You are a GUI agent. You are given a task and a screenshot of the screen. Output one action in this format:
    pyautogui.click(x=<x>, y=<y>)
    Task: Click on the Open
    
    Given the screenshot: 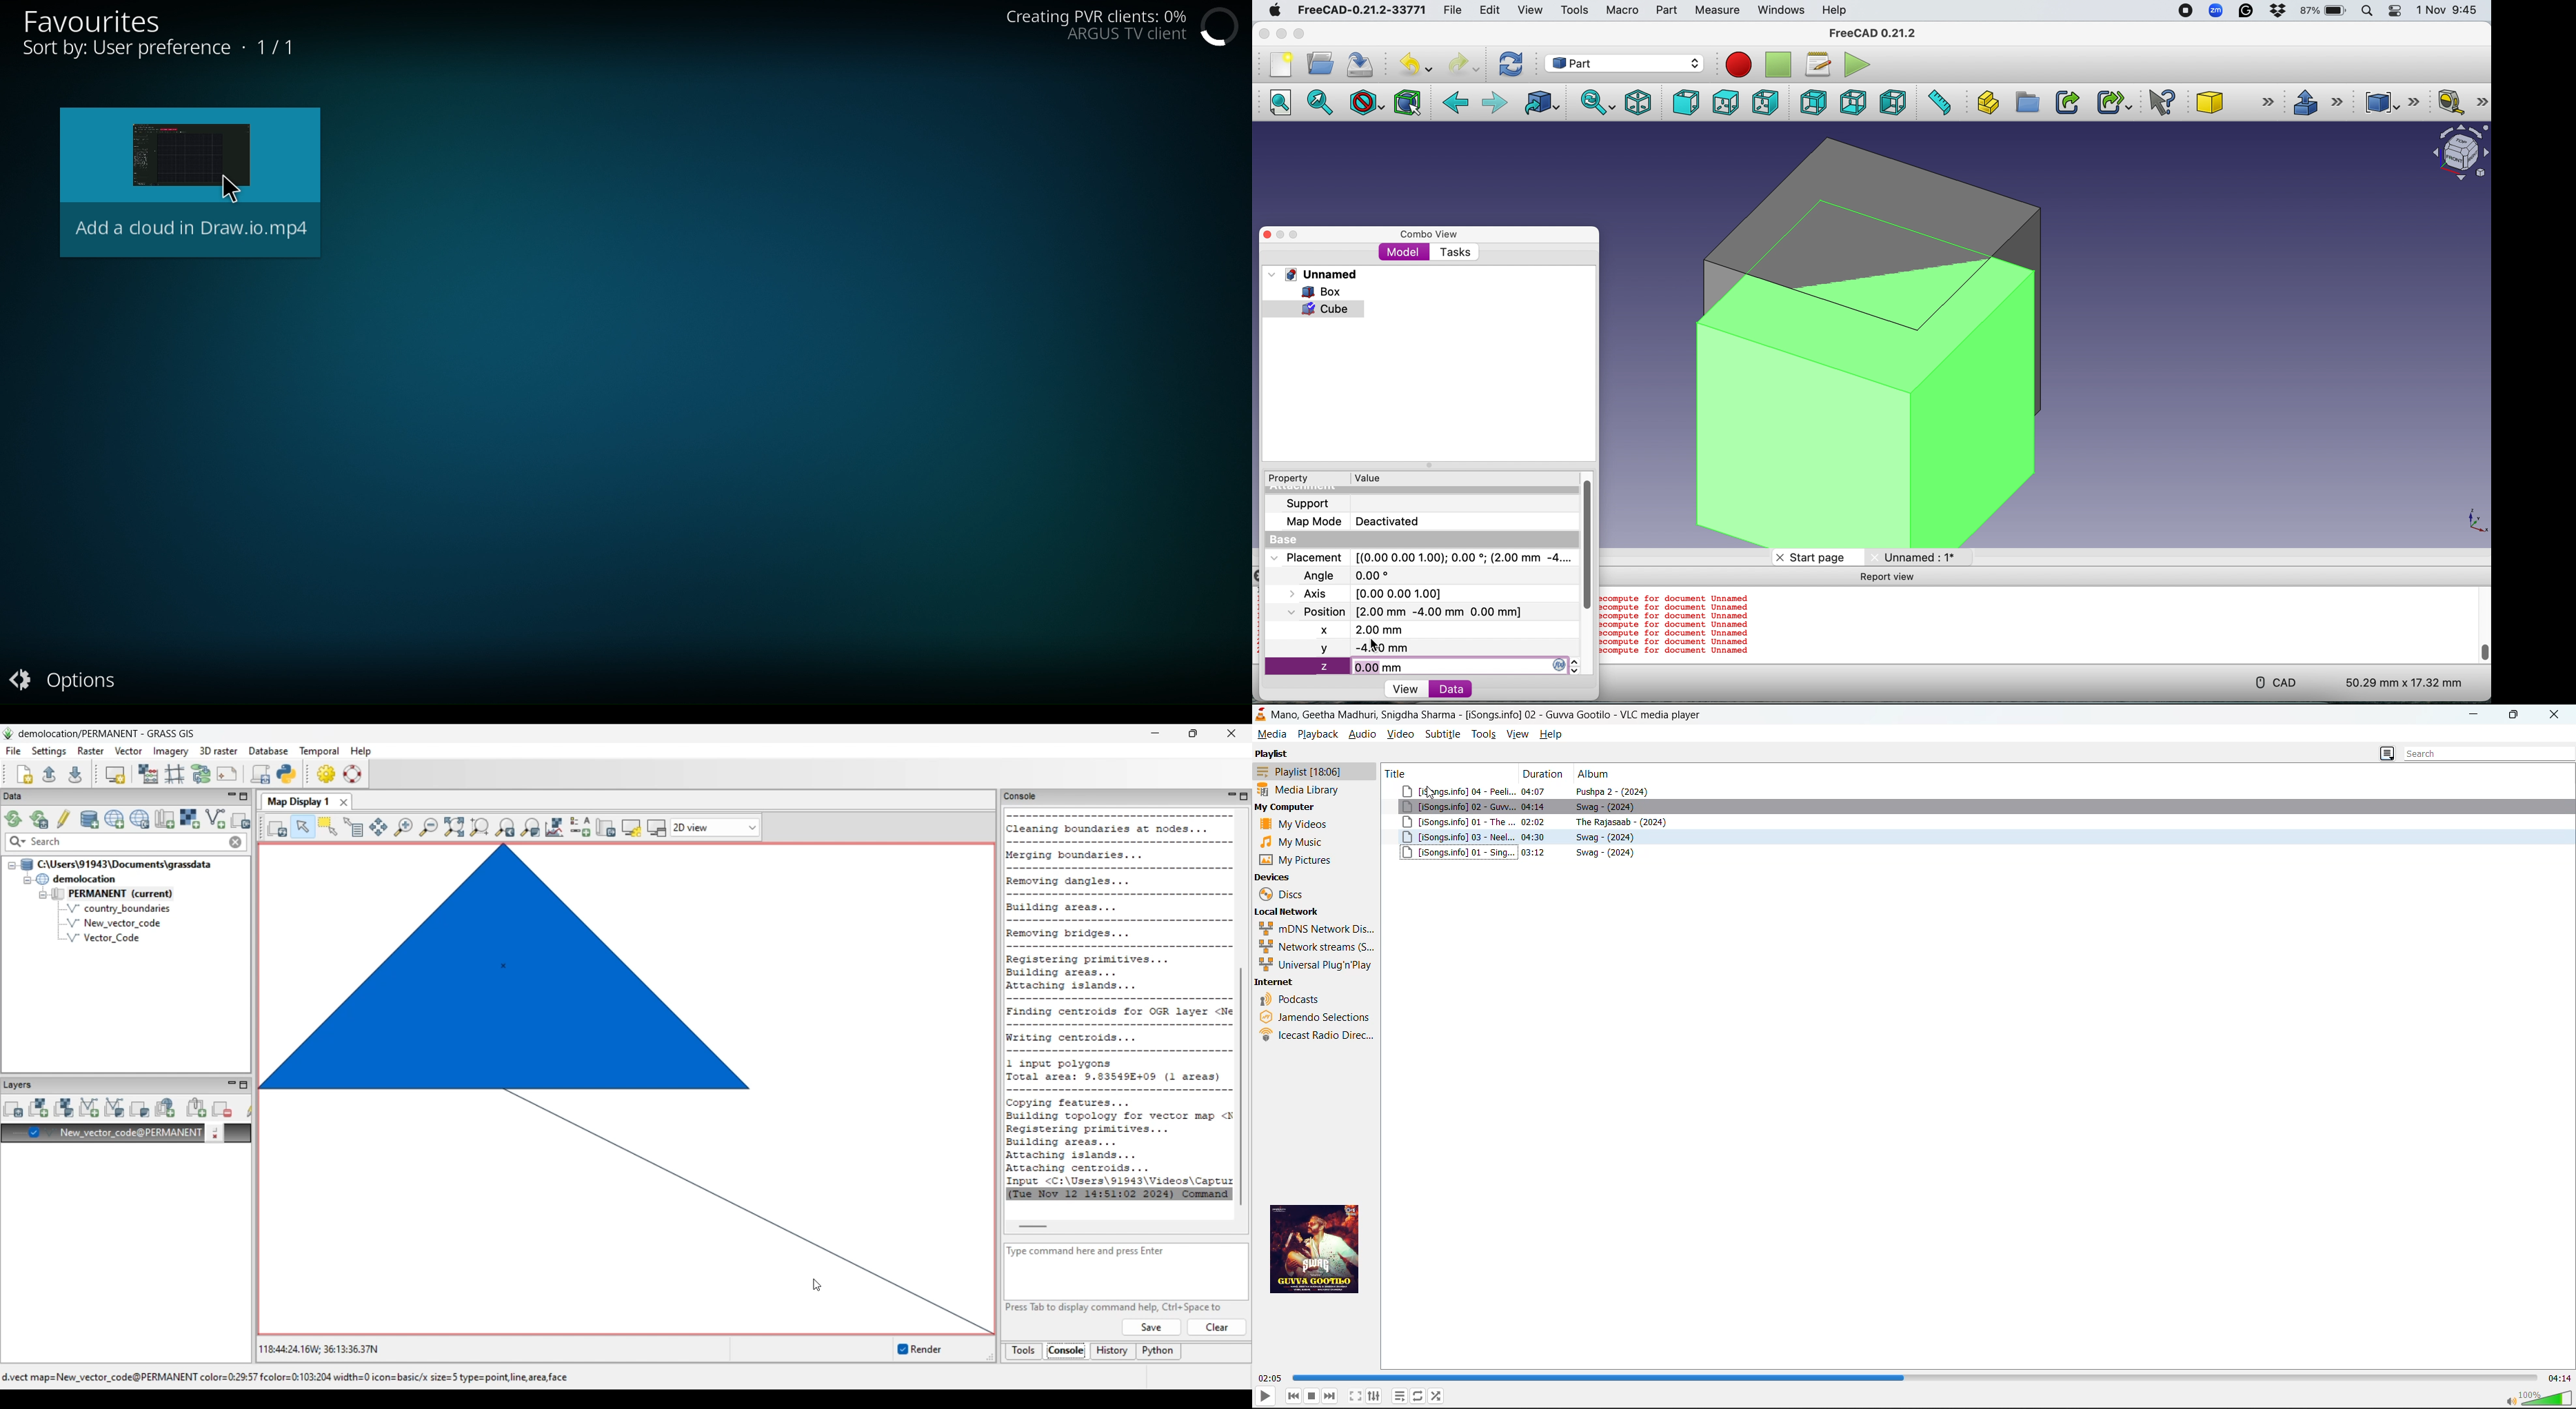 What is the action you would take?
    pyautogui.click(x=1321, y=63)
    